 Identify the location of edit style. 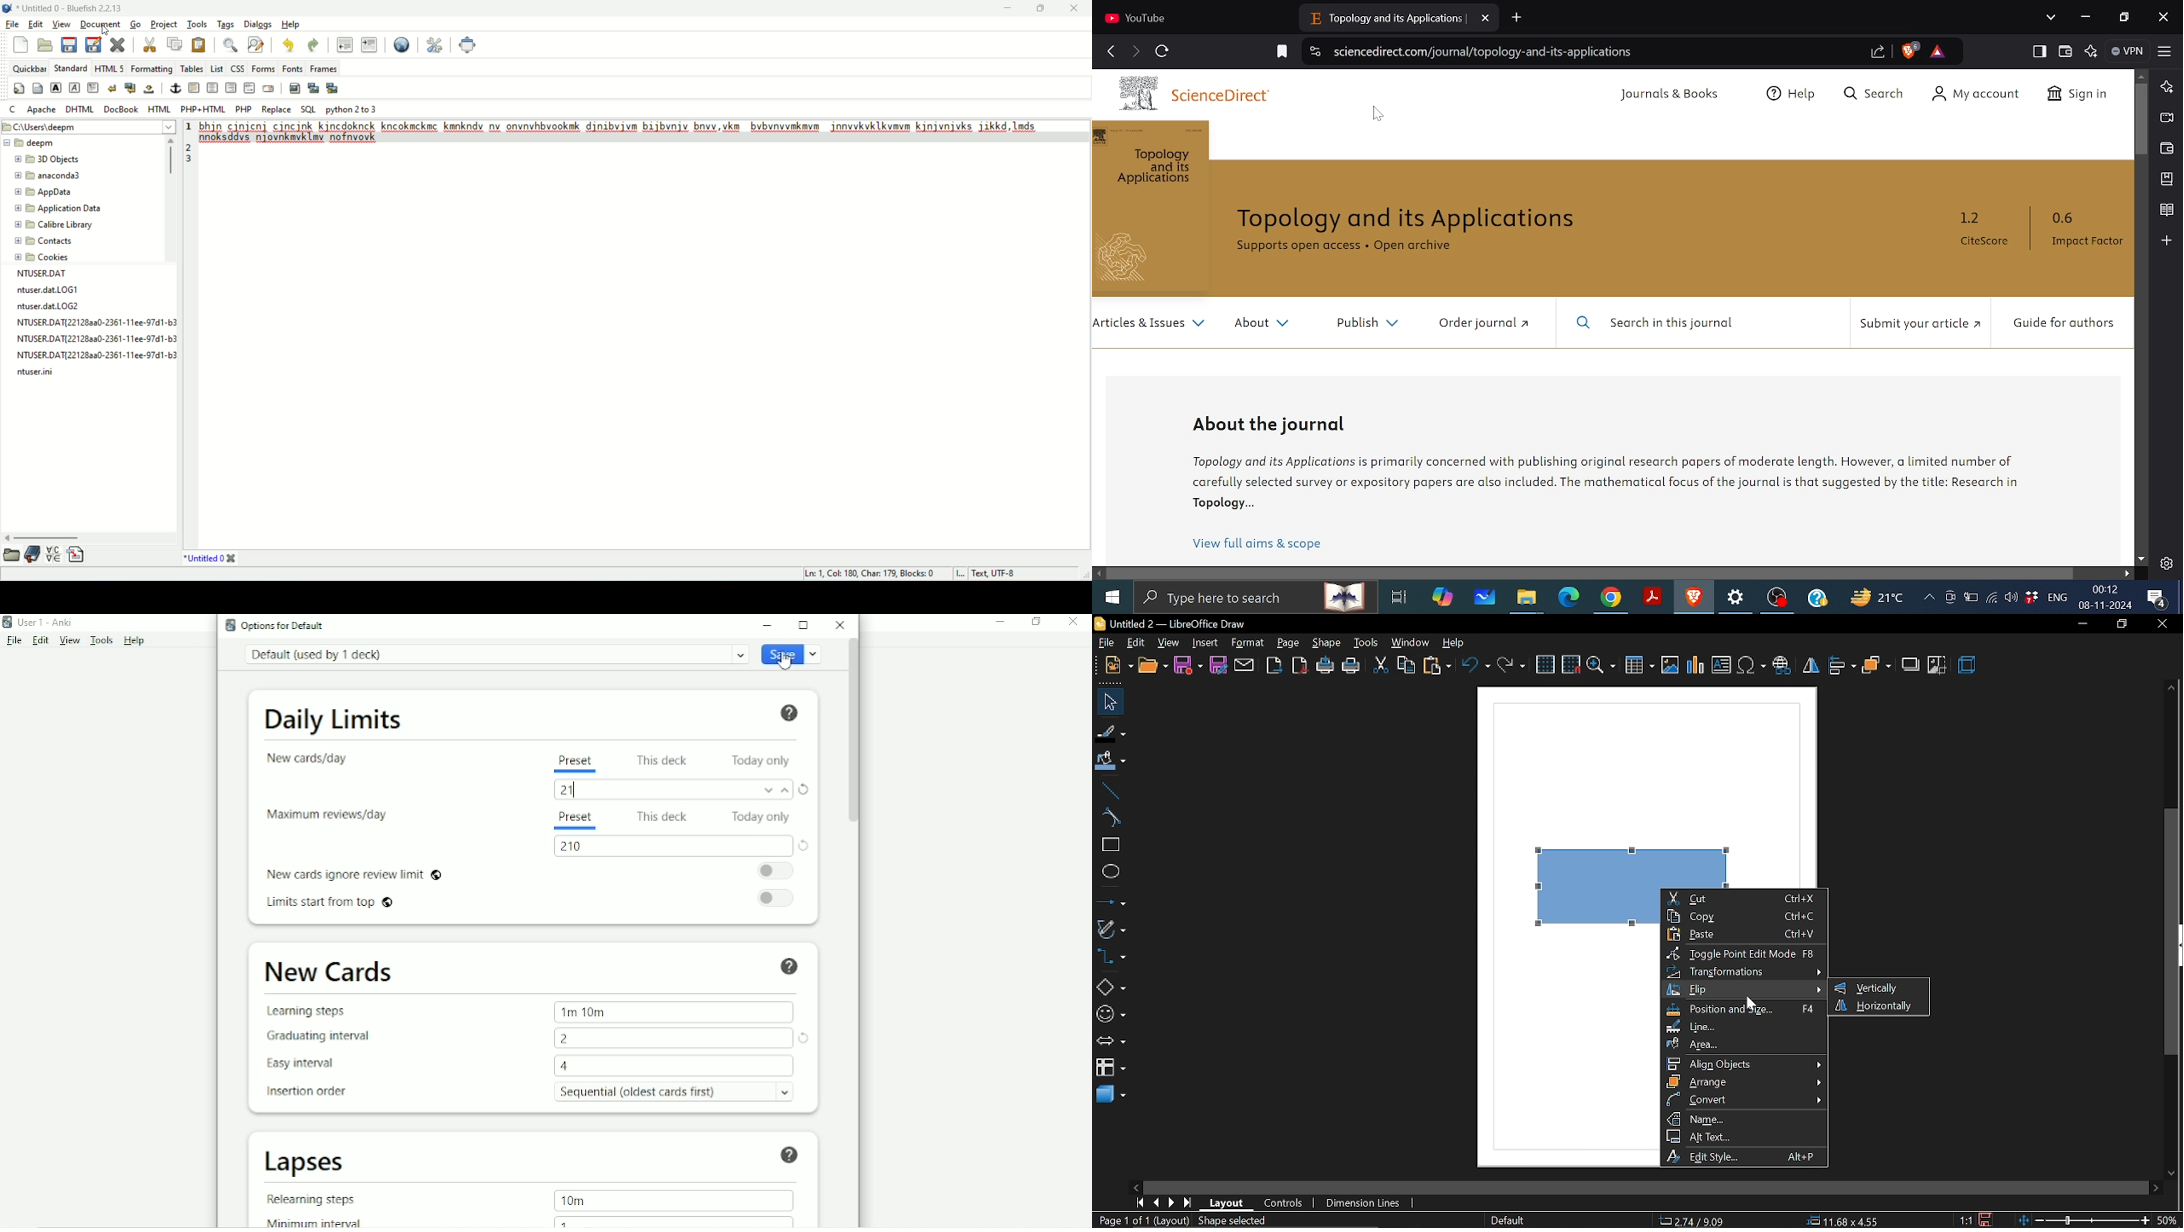
(1747, 1156).